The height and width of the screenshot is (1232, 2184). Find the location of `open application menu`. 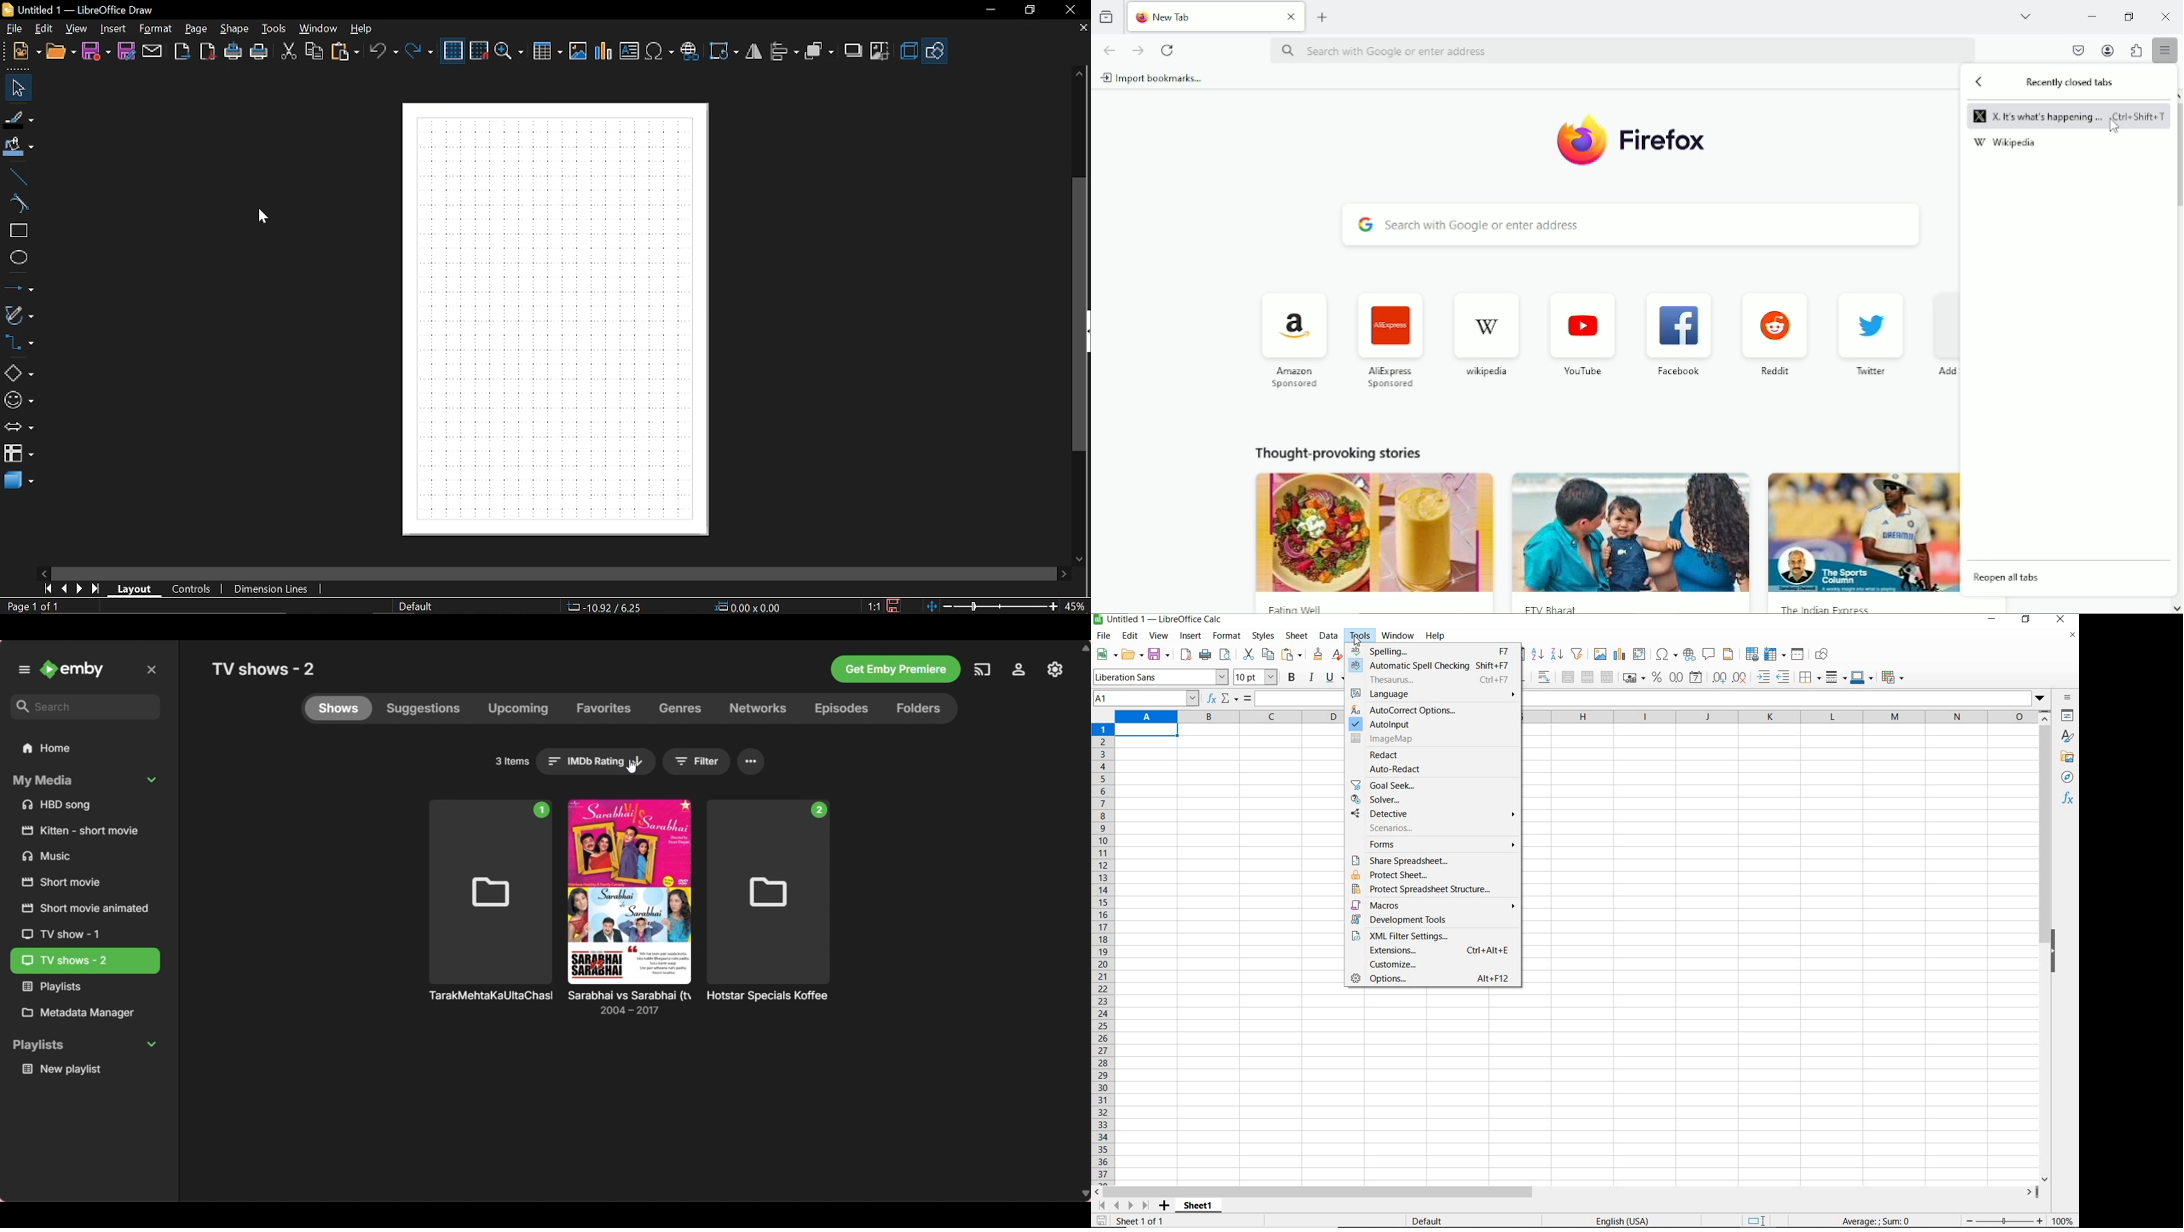

open application menu is located at coordinates (2163, 50).